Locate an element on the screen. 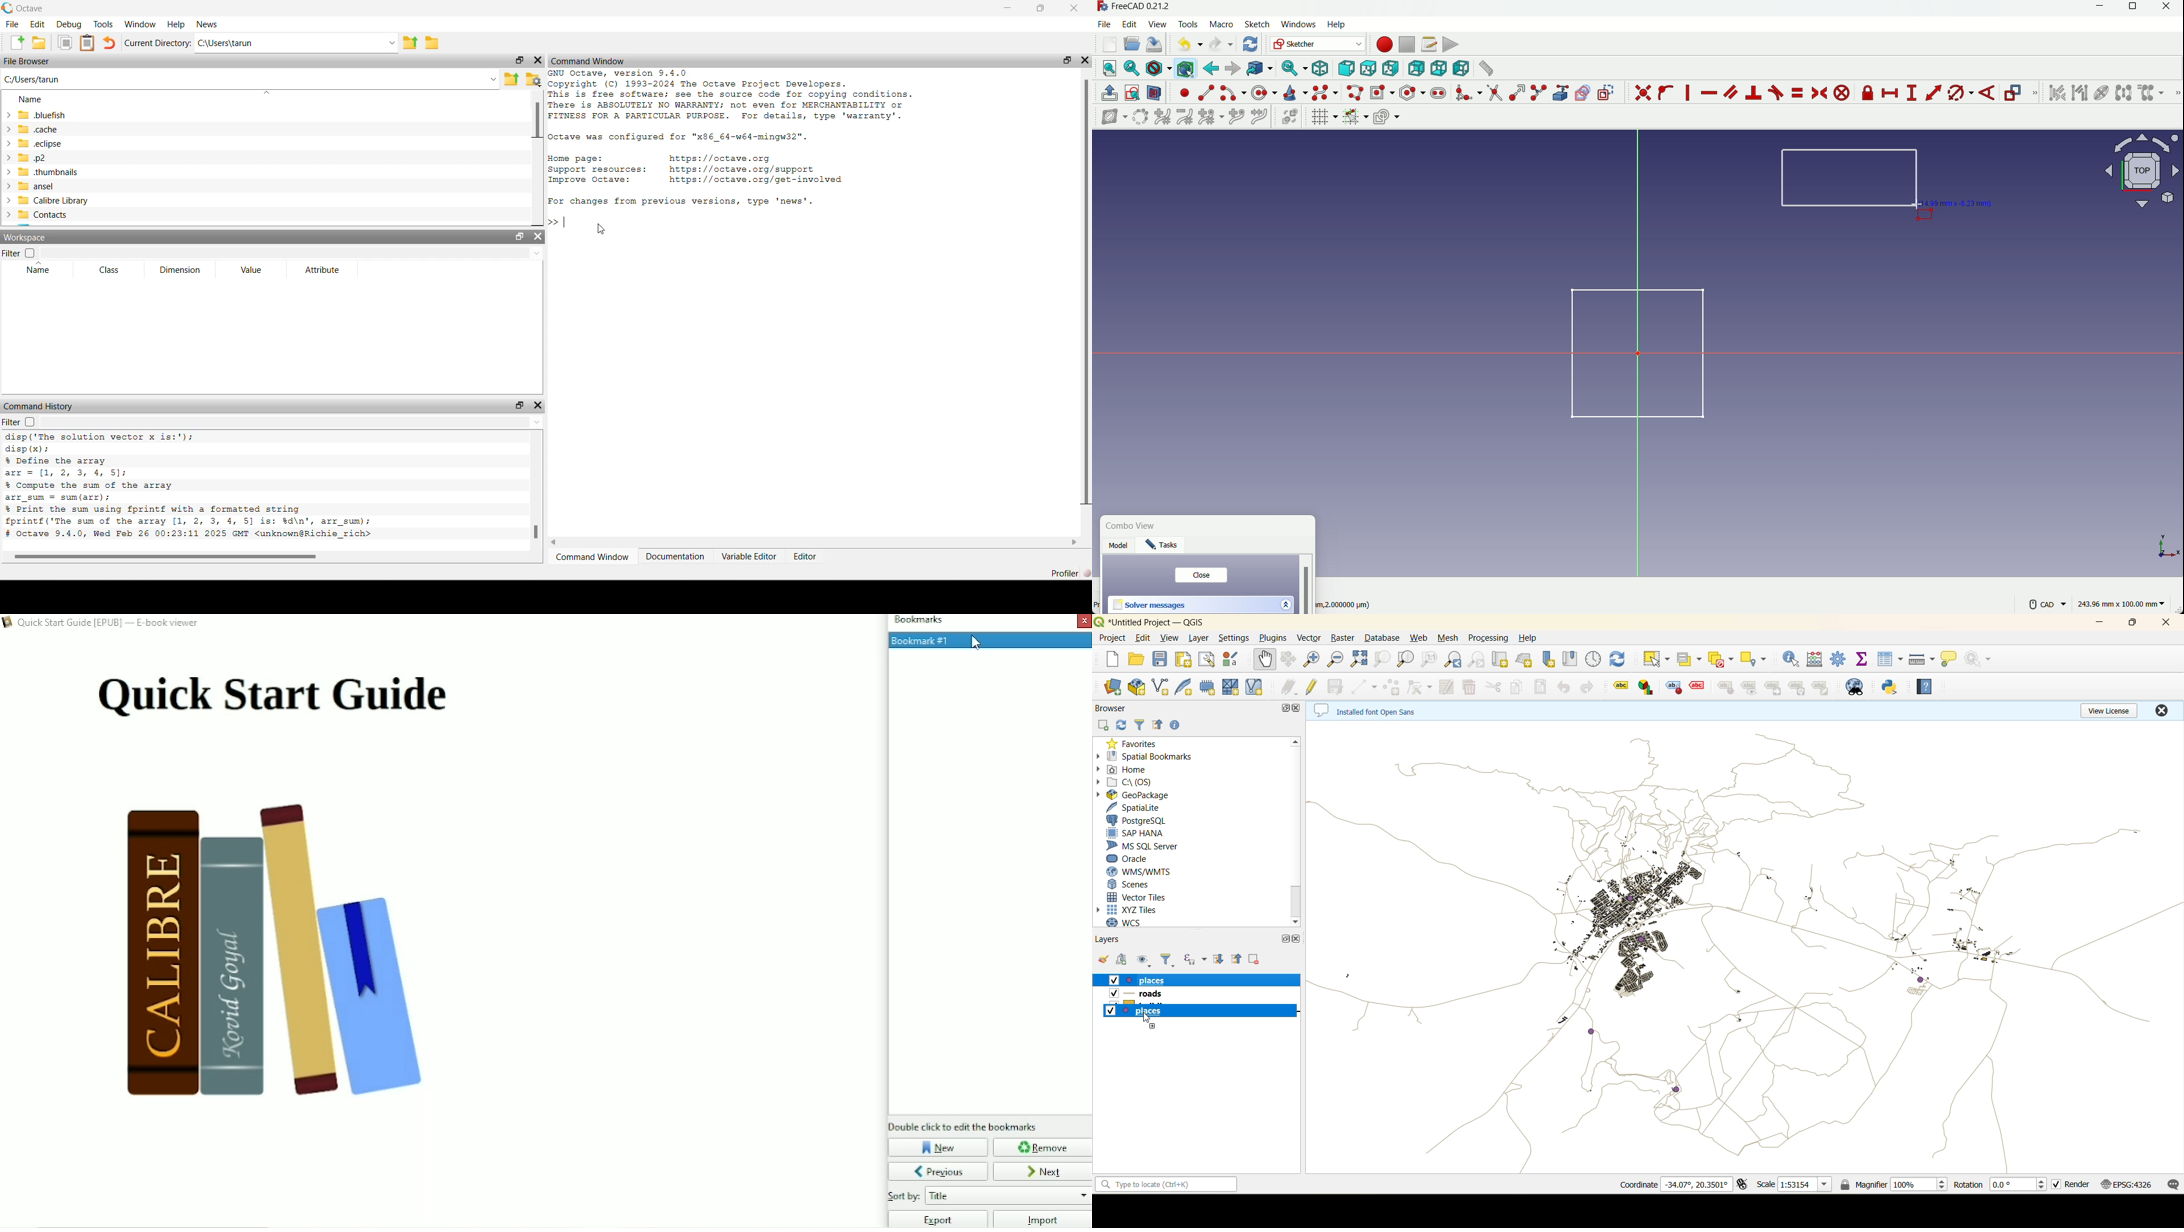  tools menu is located at coordinates (1189, 24).